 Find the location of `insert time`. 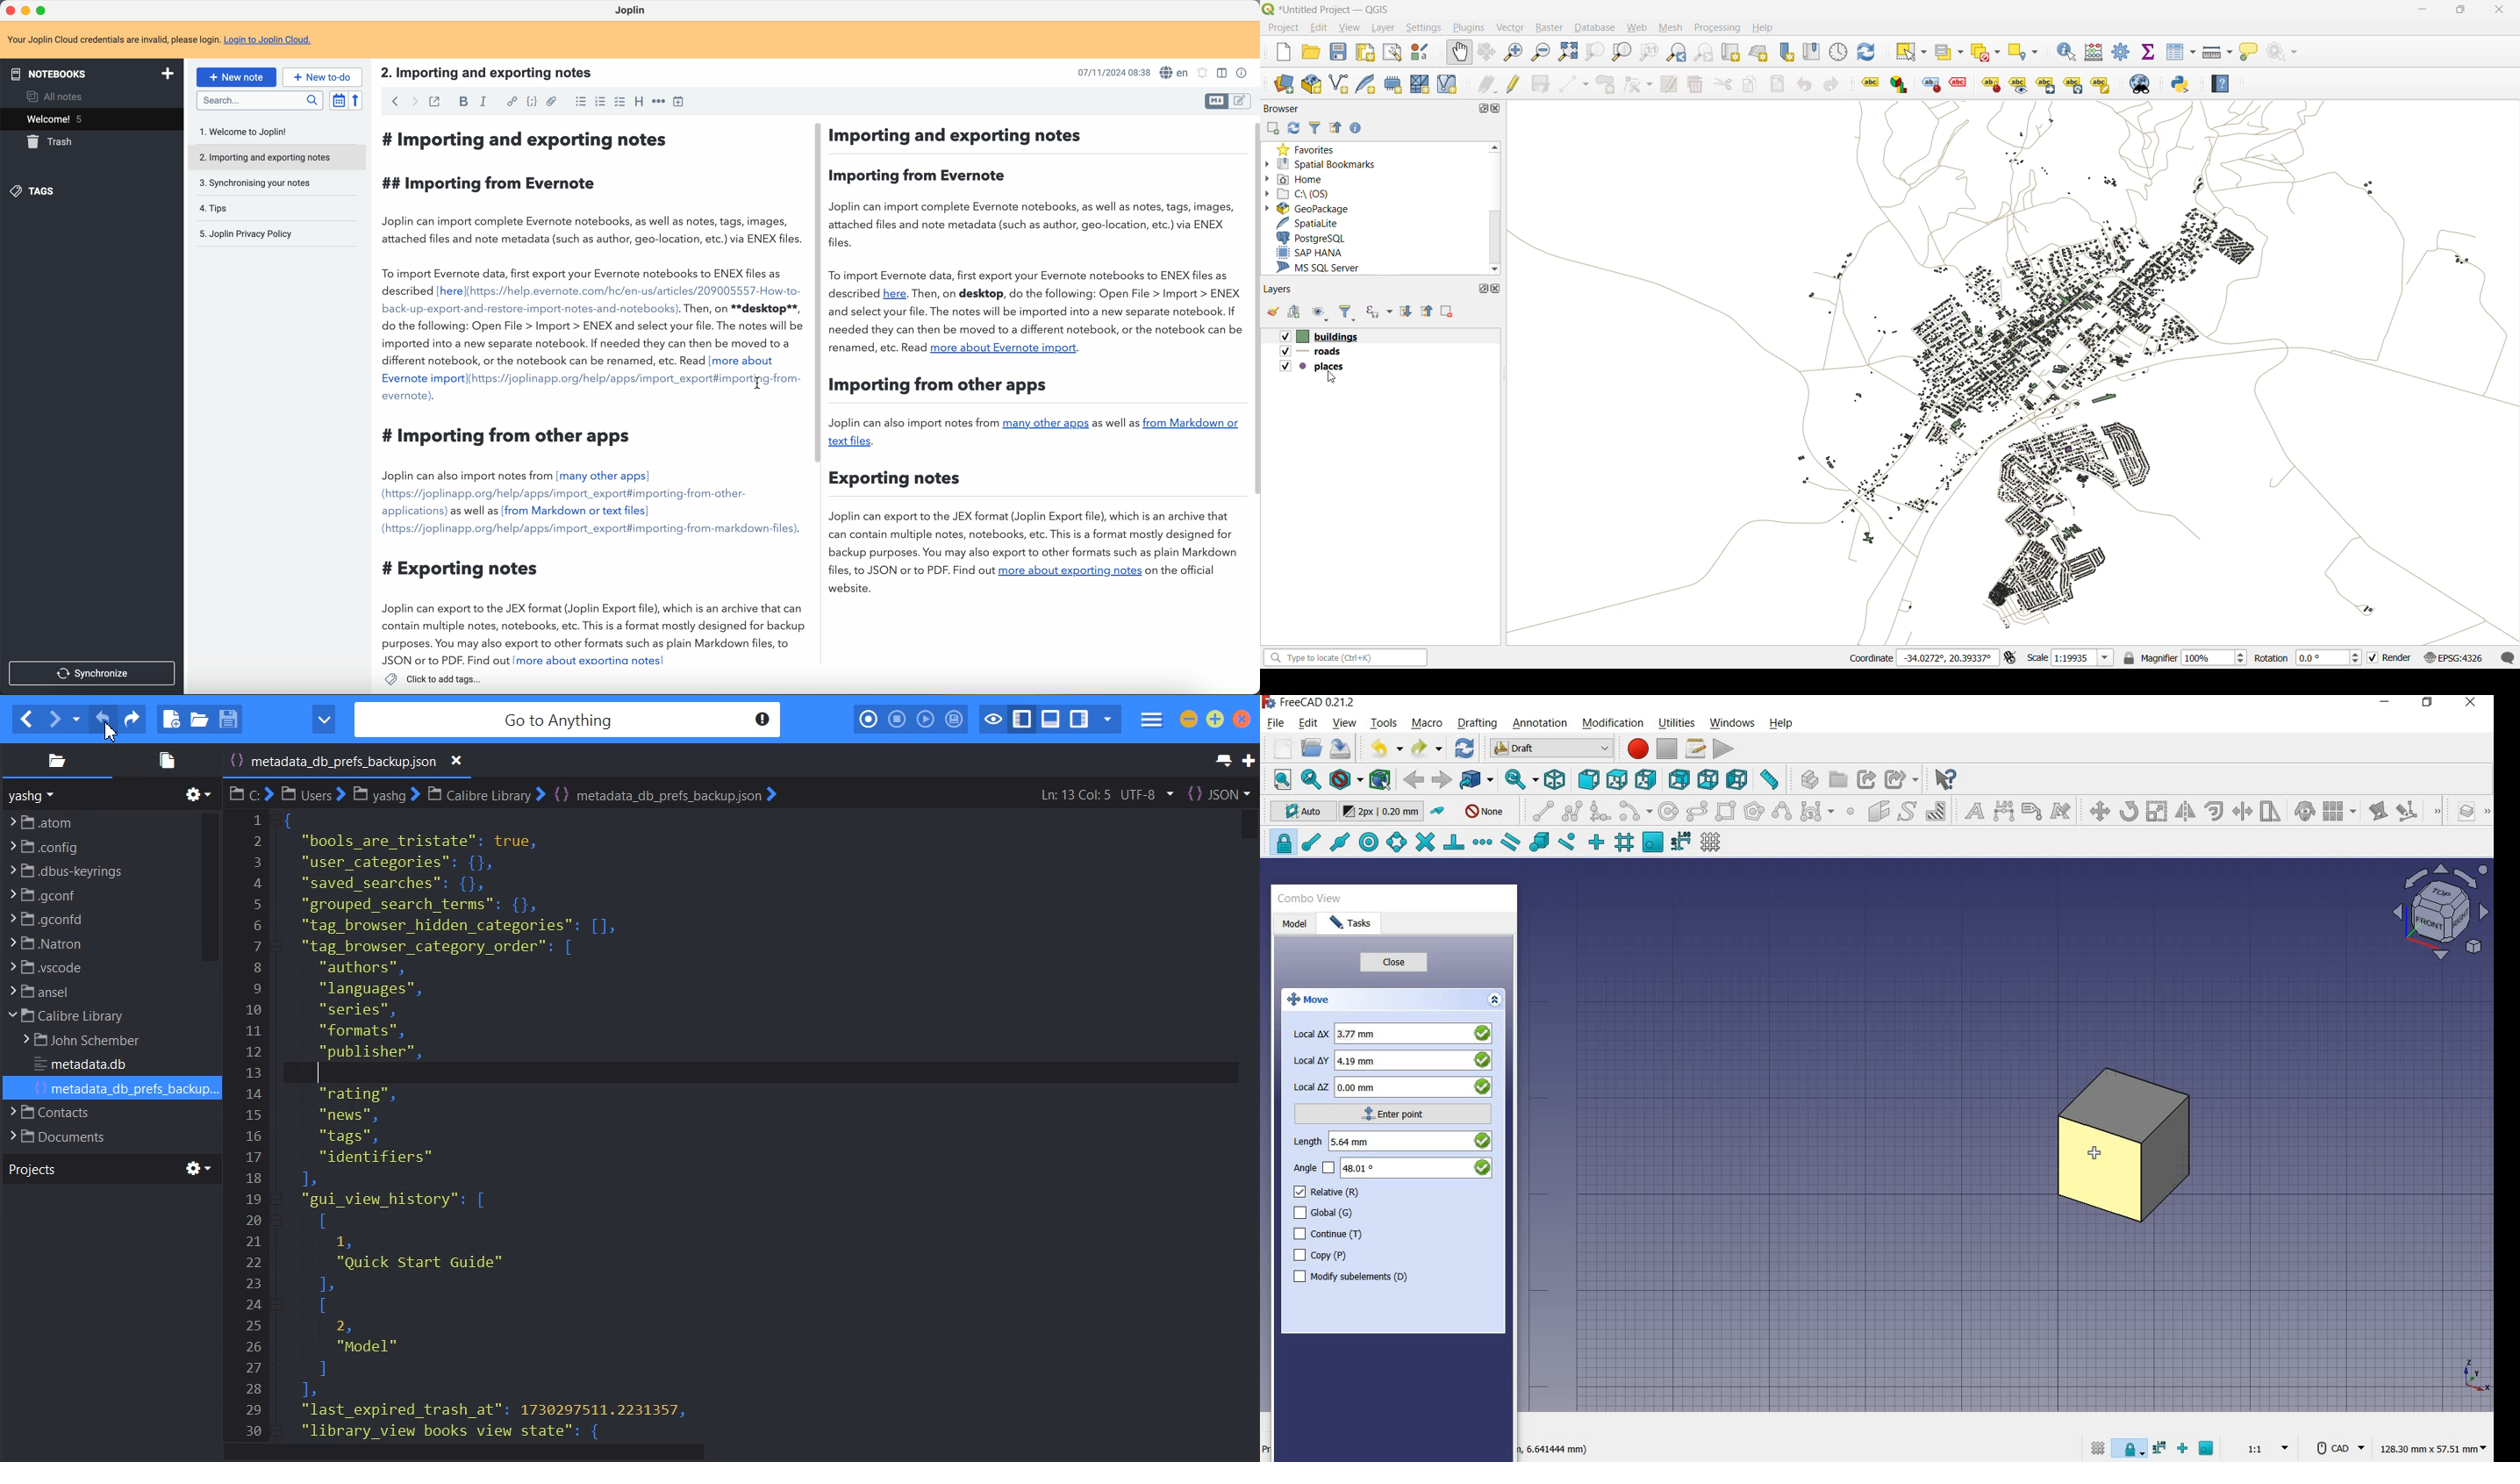

insert time is located at coordinates (681, 103).